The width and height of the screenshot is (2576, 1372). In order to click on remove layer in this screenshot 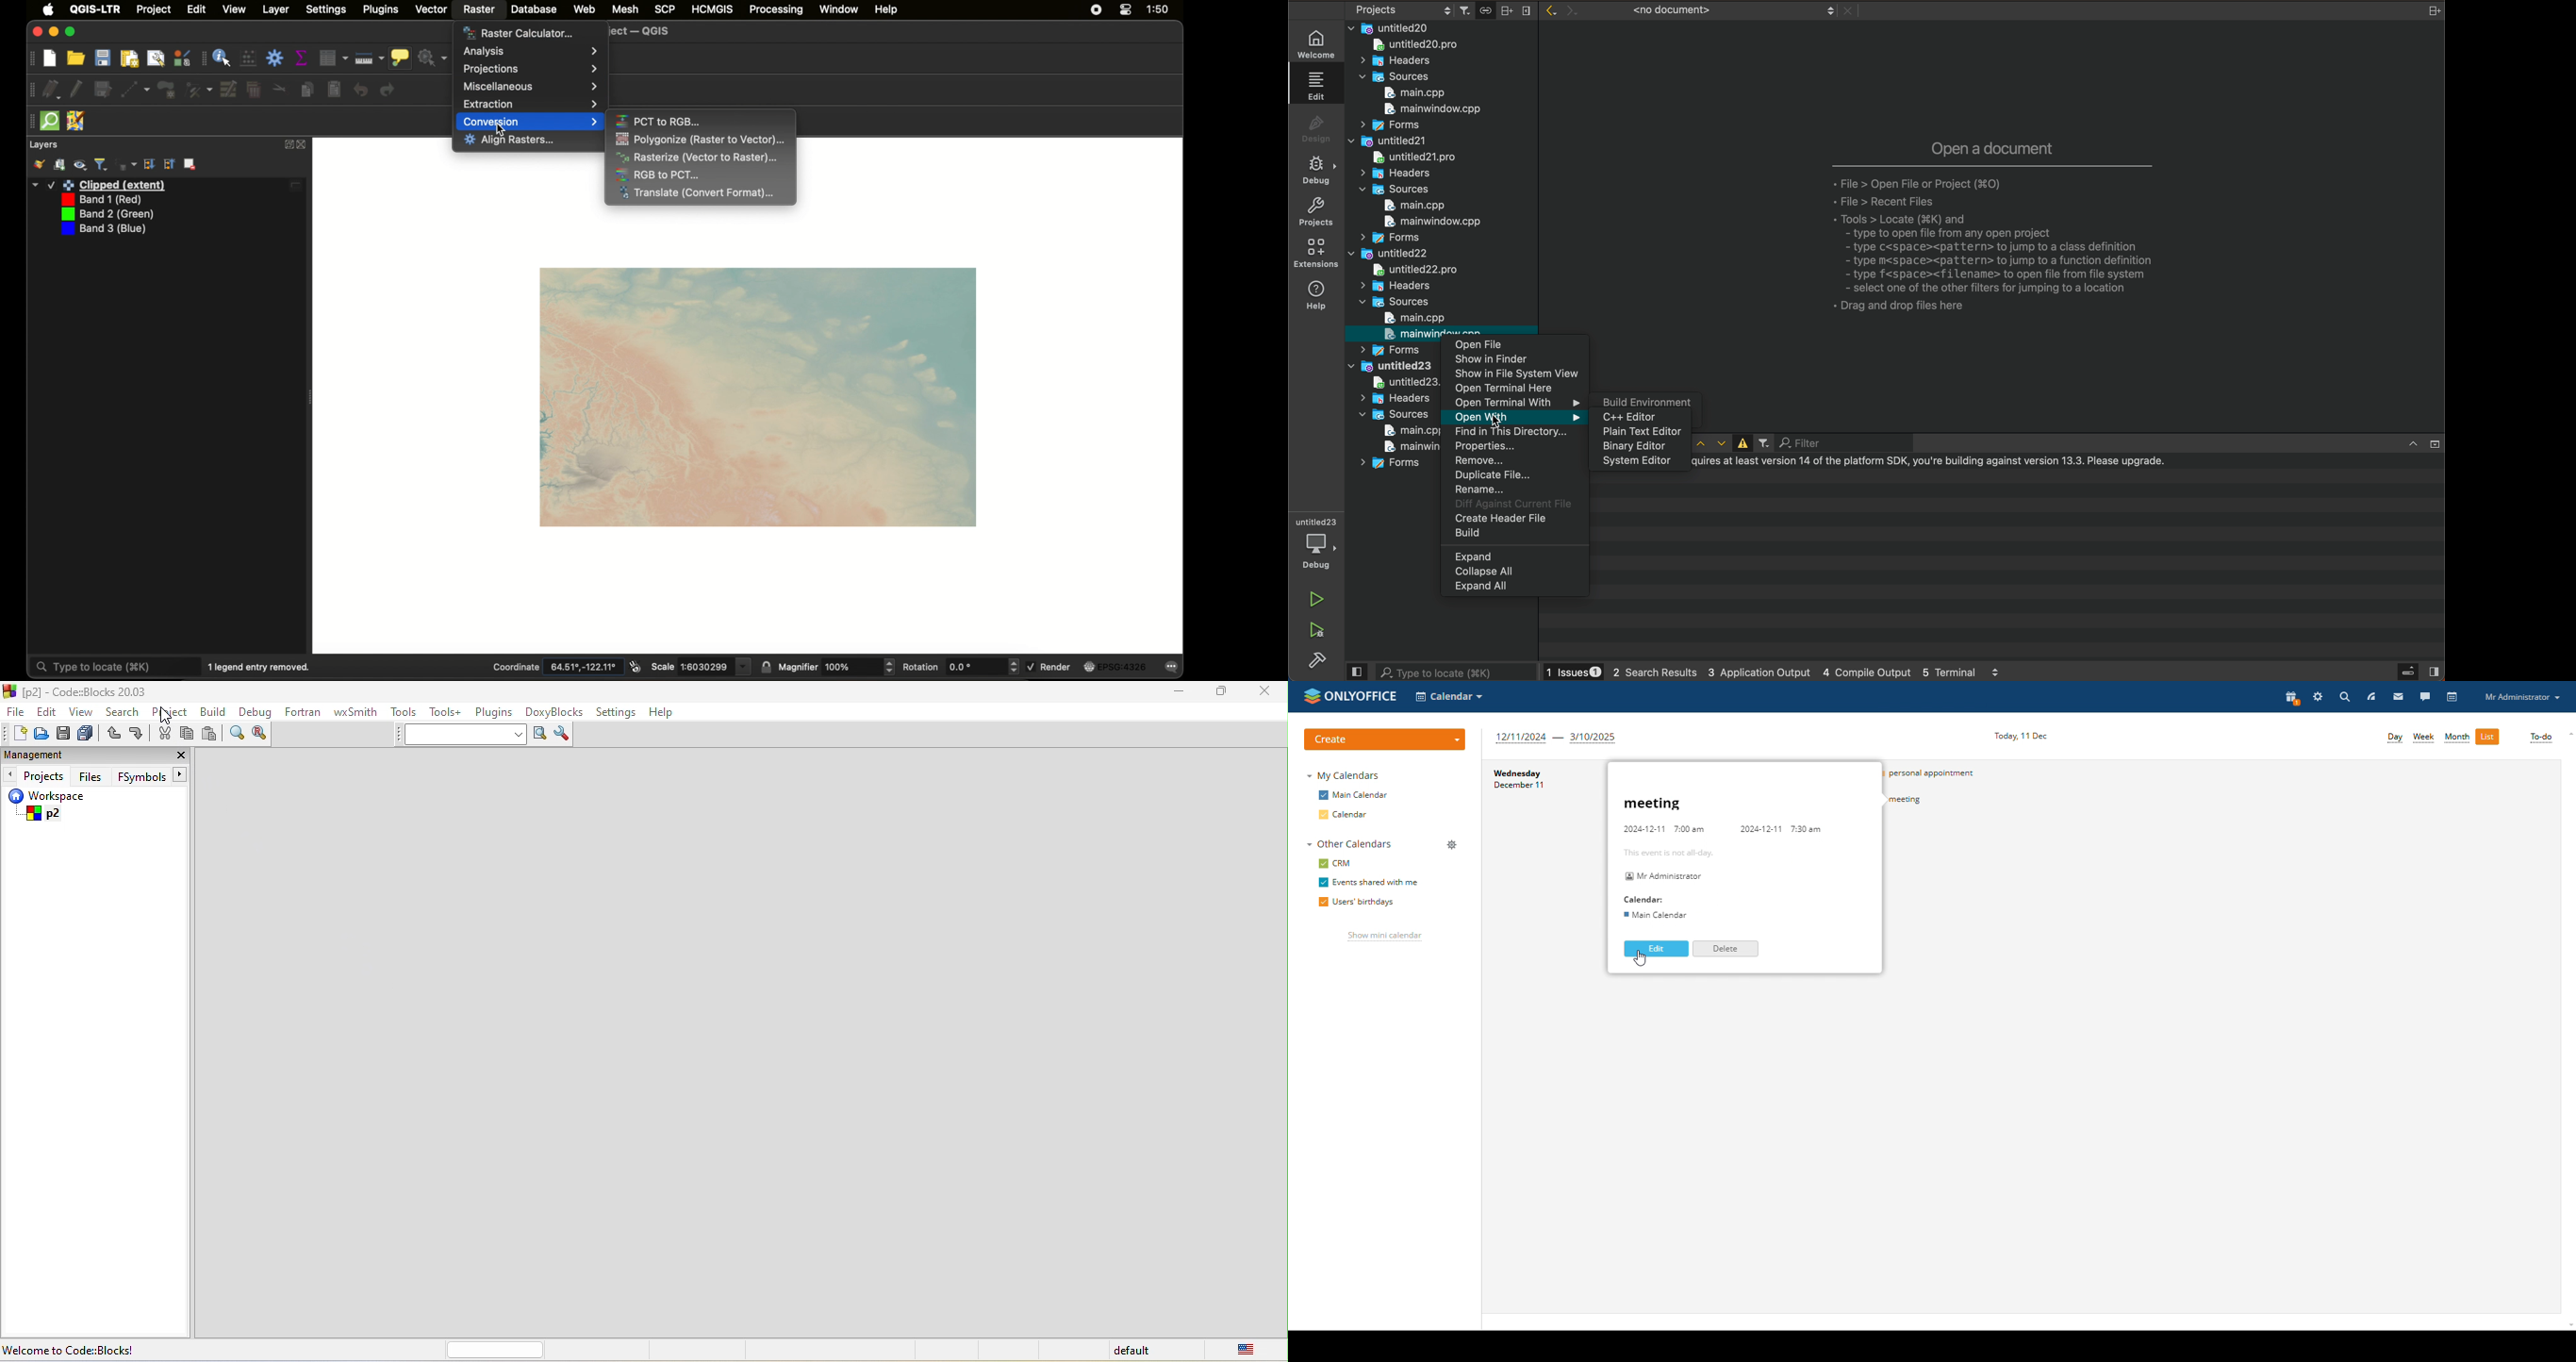, I will do `click(190, 164)`.